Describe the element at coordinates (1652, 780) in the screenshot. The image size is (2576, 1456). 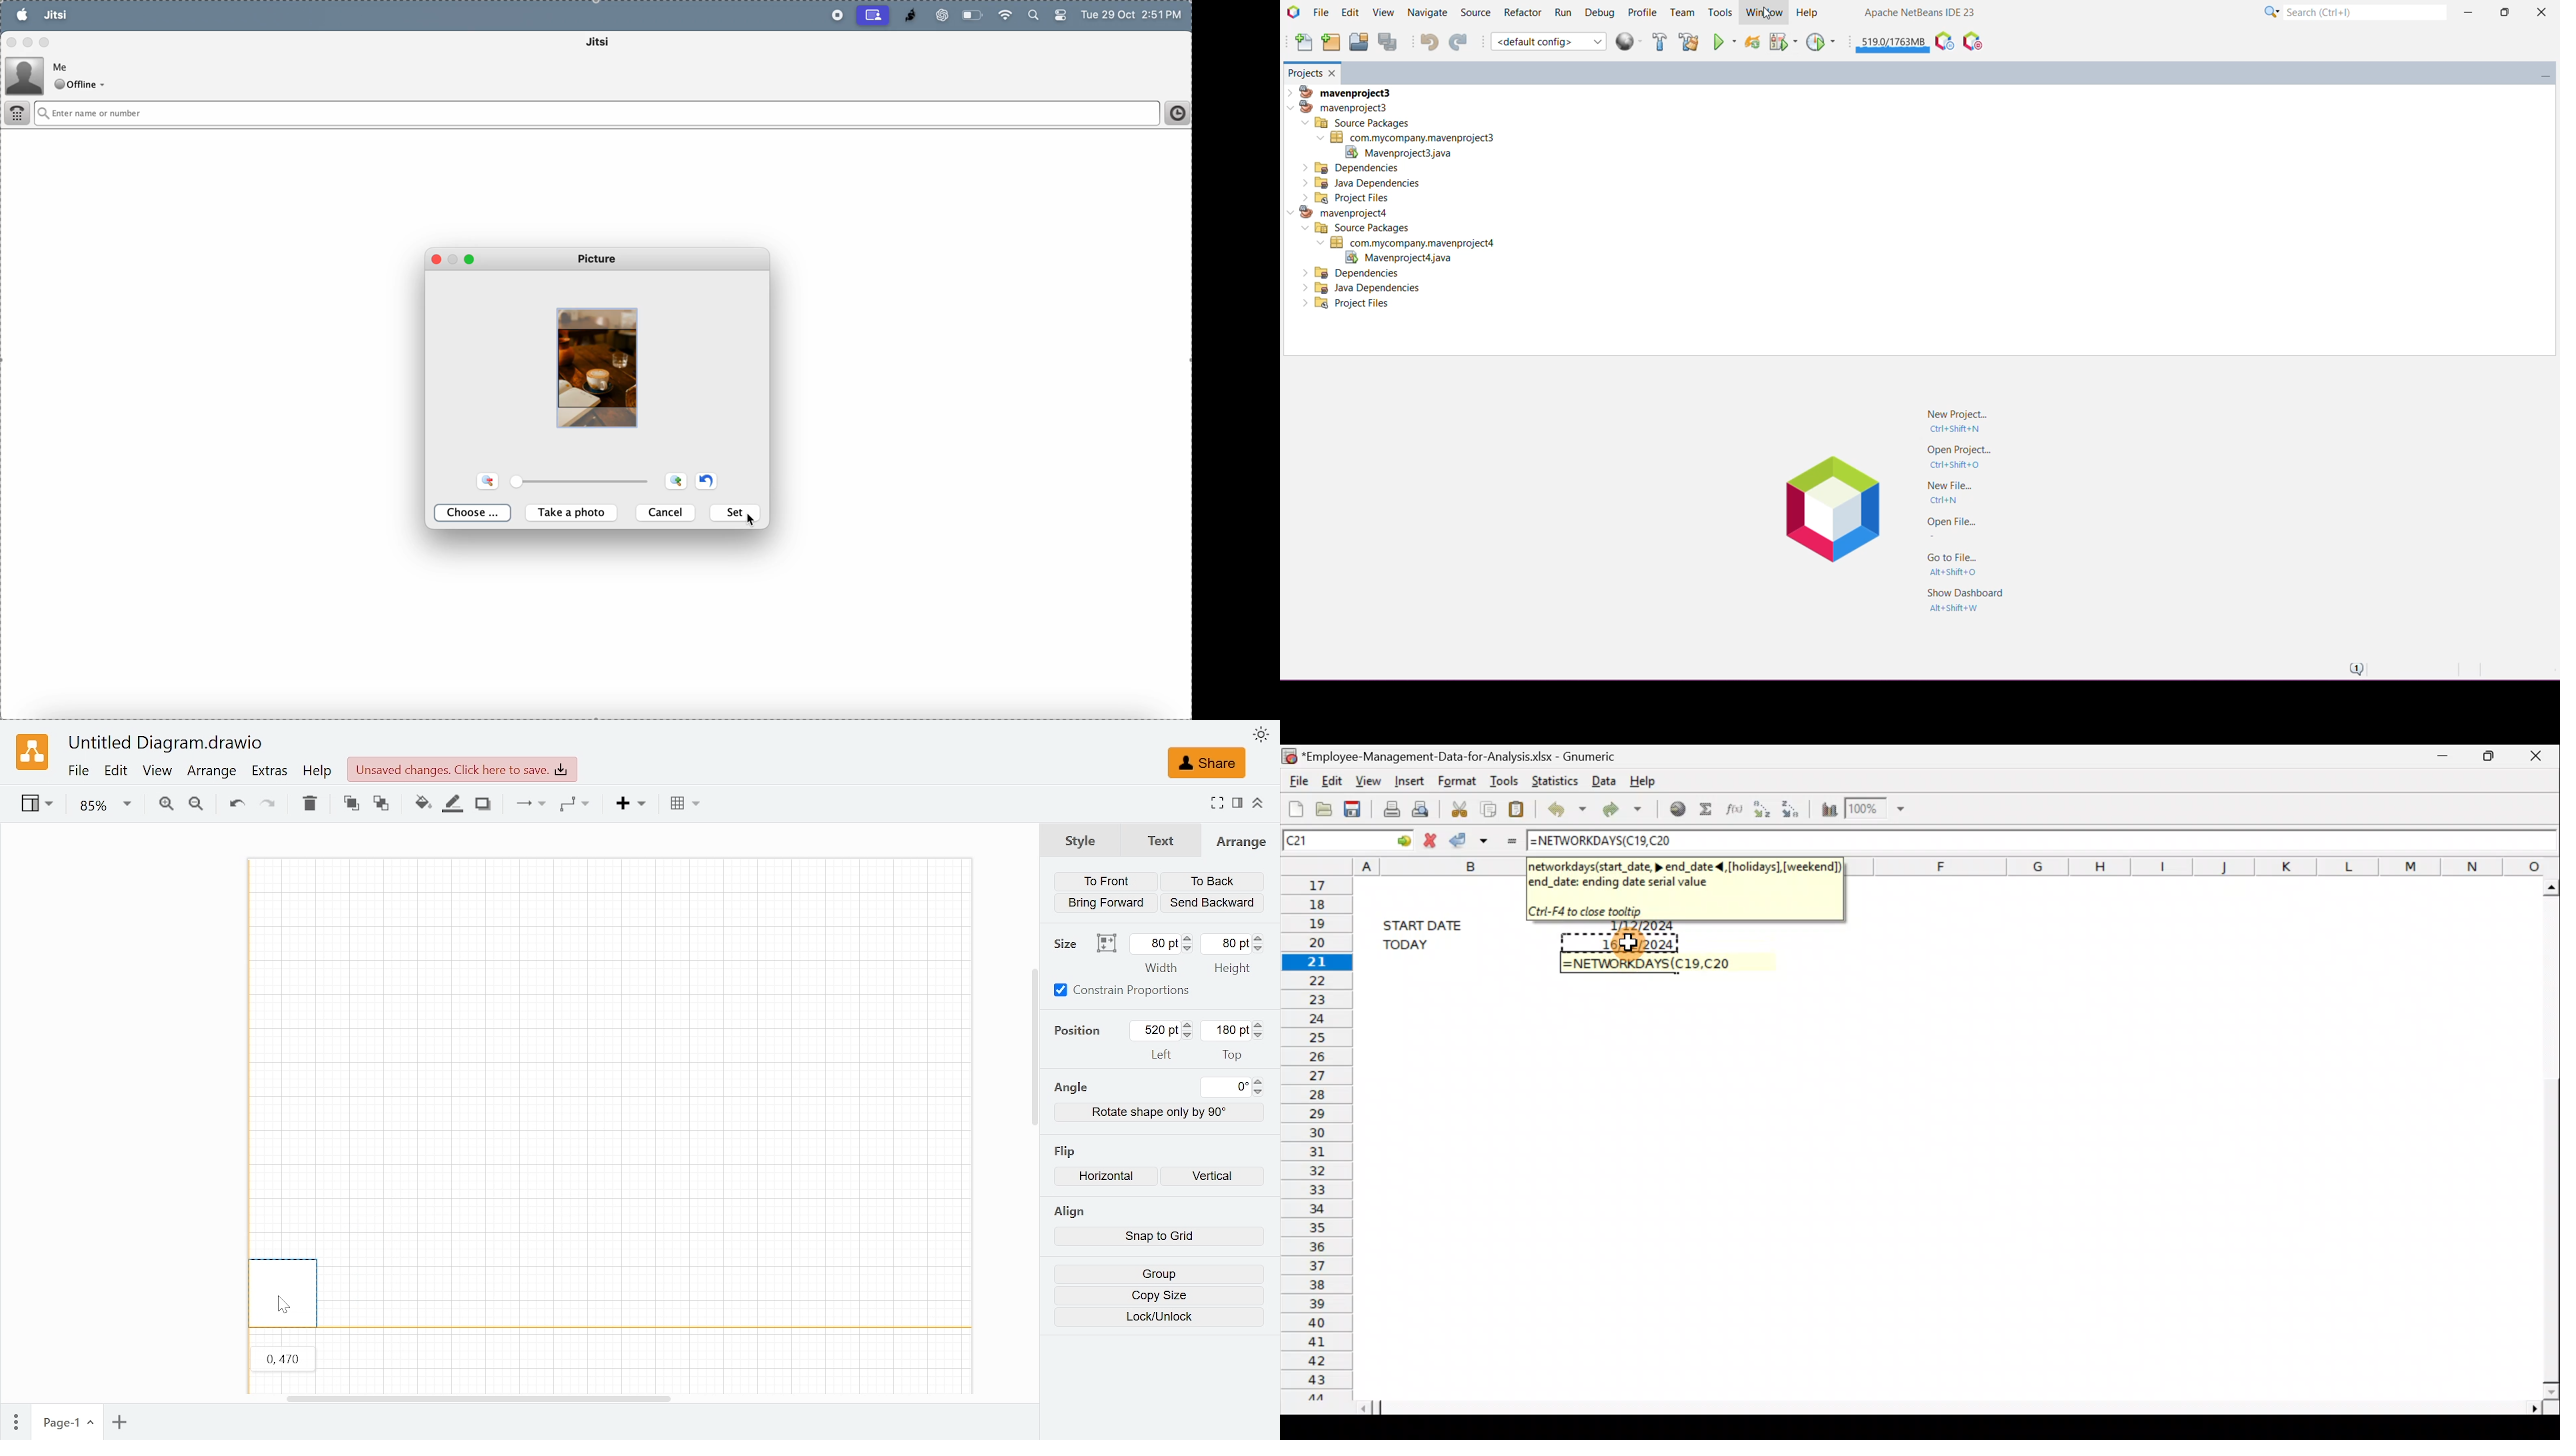
I see `Help` at that location.